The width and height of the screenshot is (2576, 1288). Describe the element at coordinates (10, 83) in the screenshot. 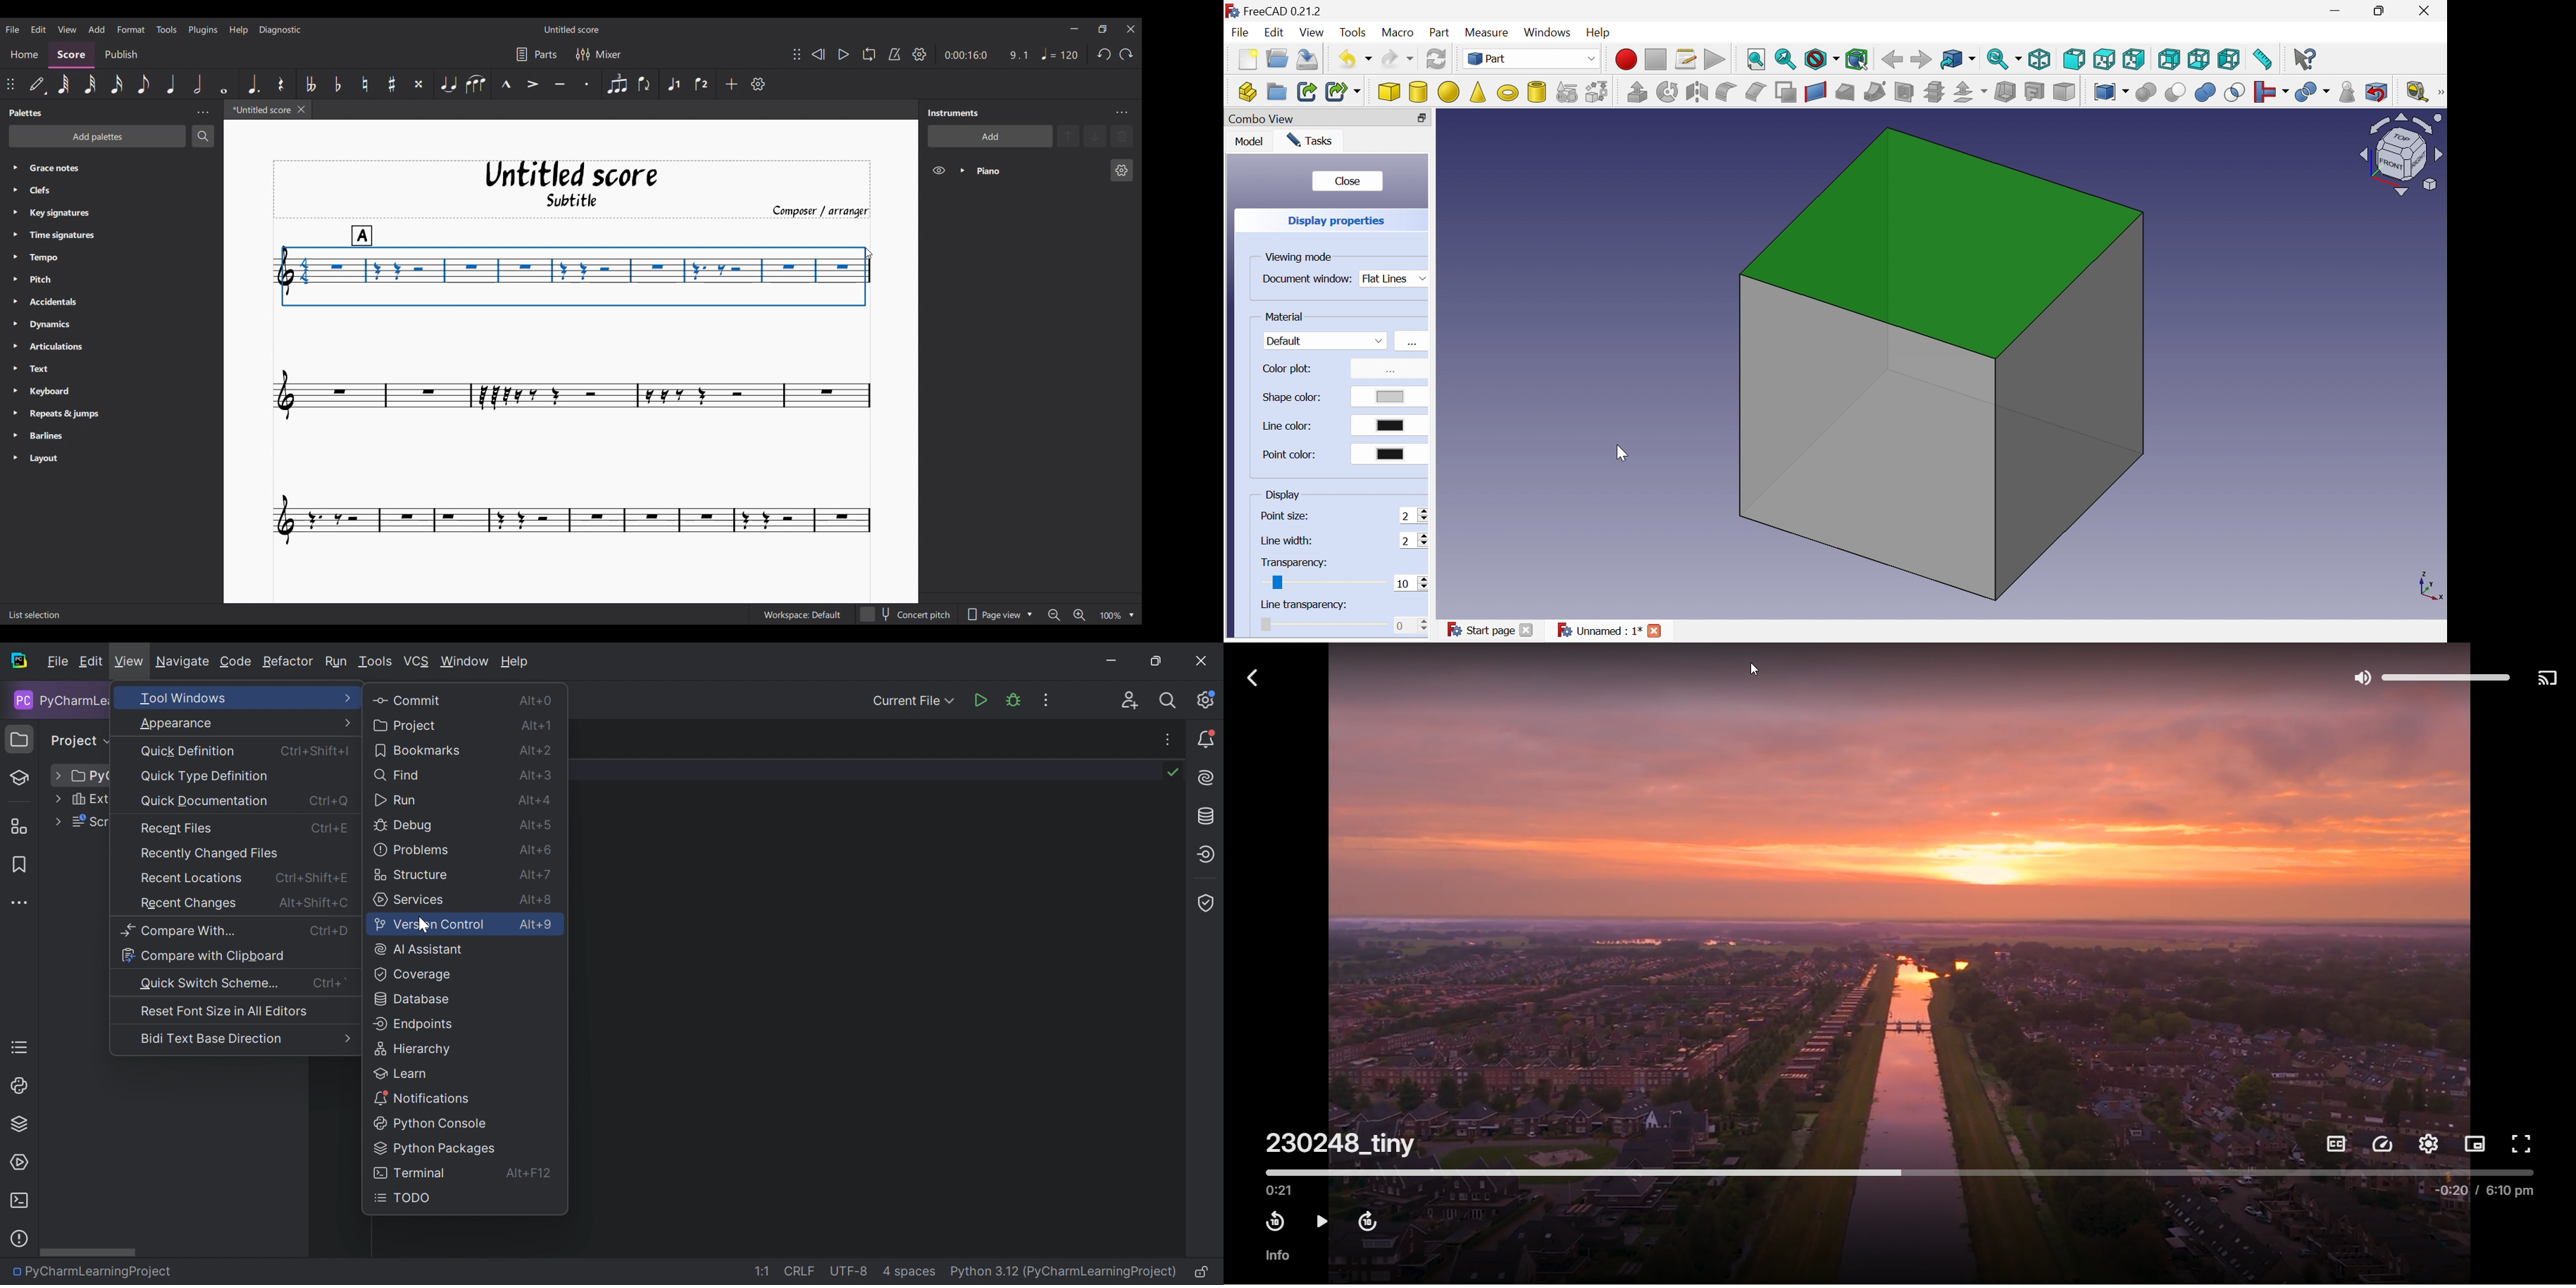

I see `Change position of toolbar attached` at that location.